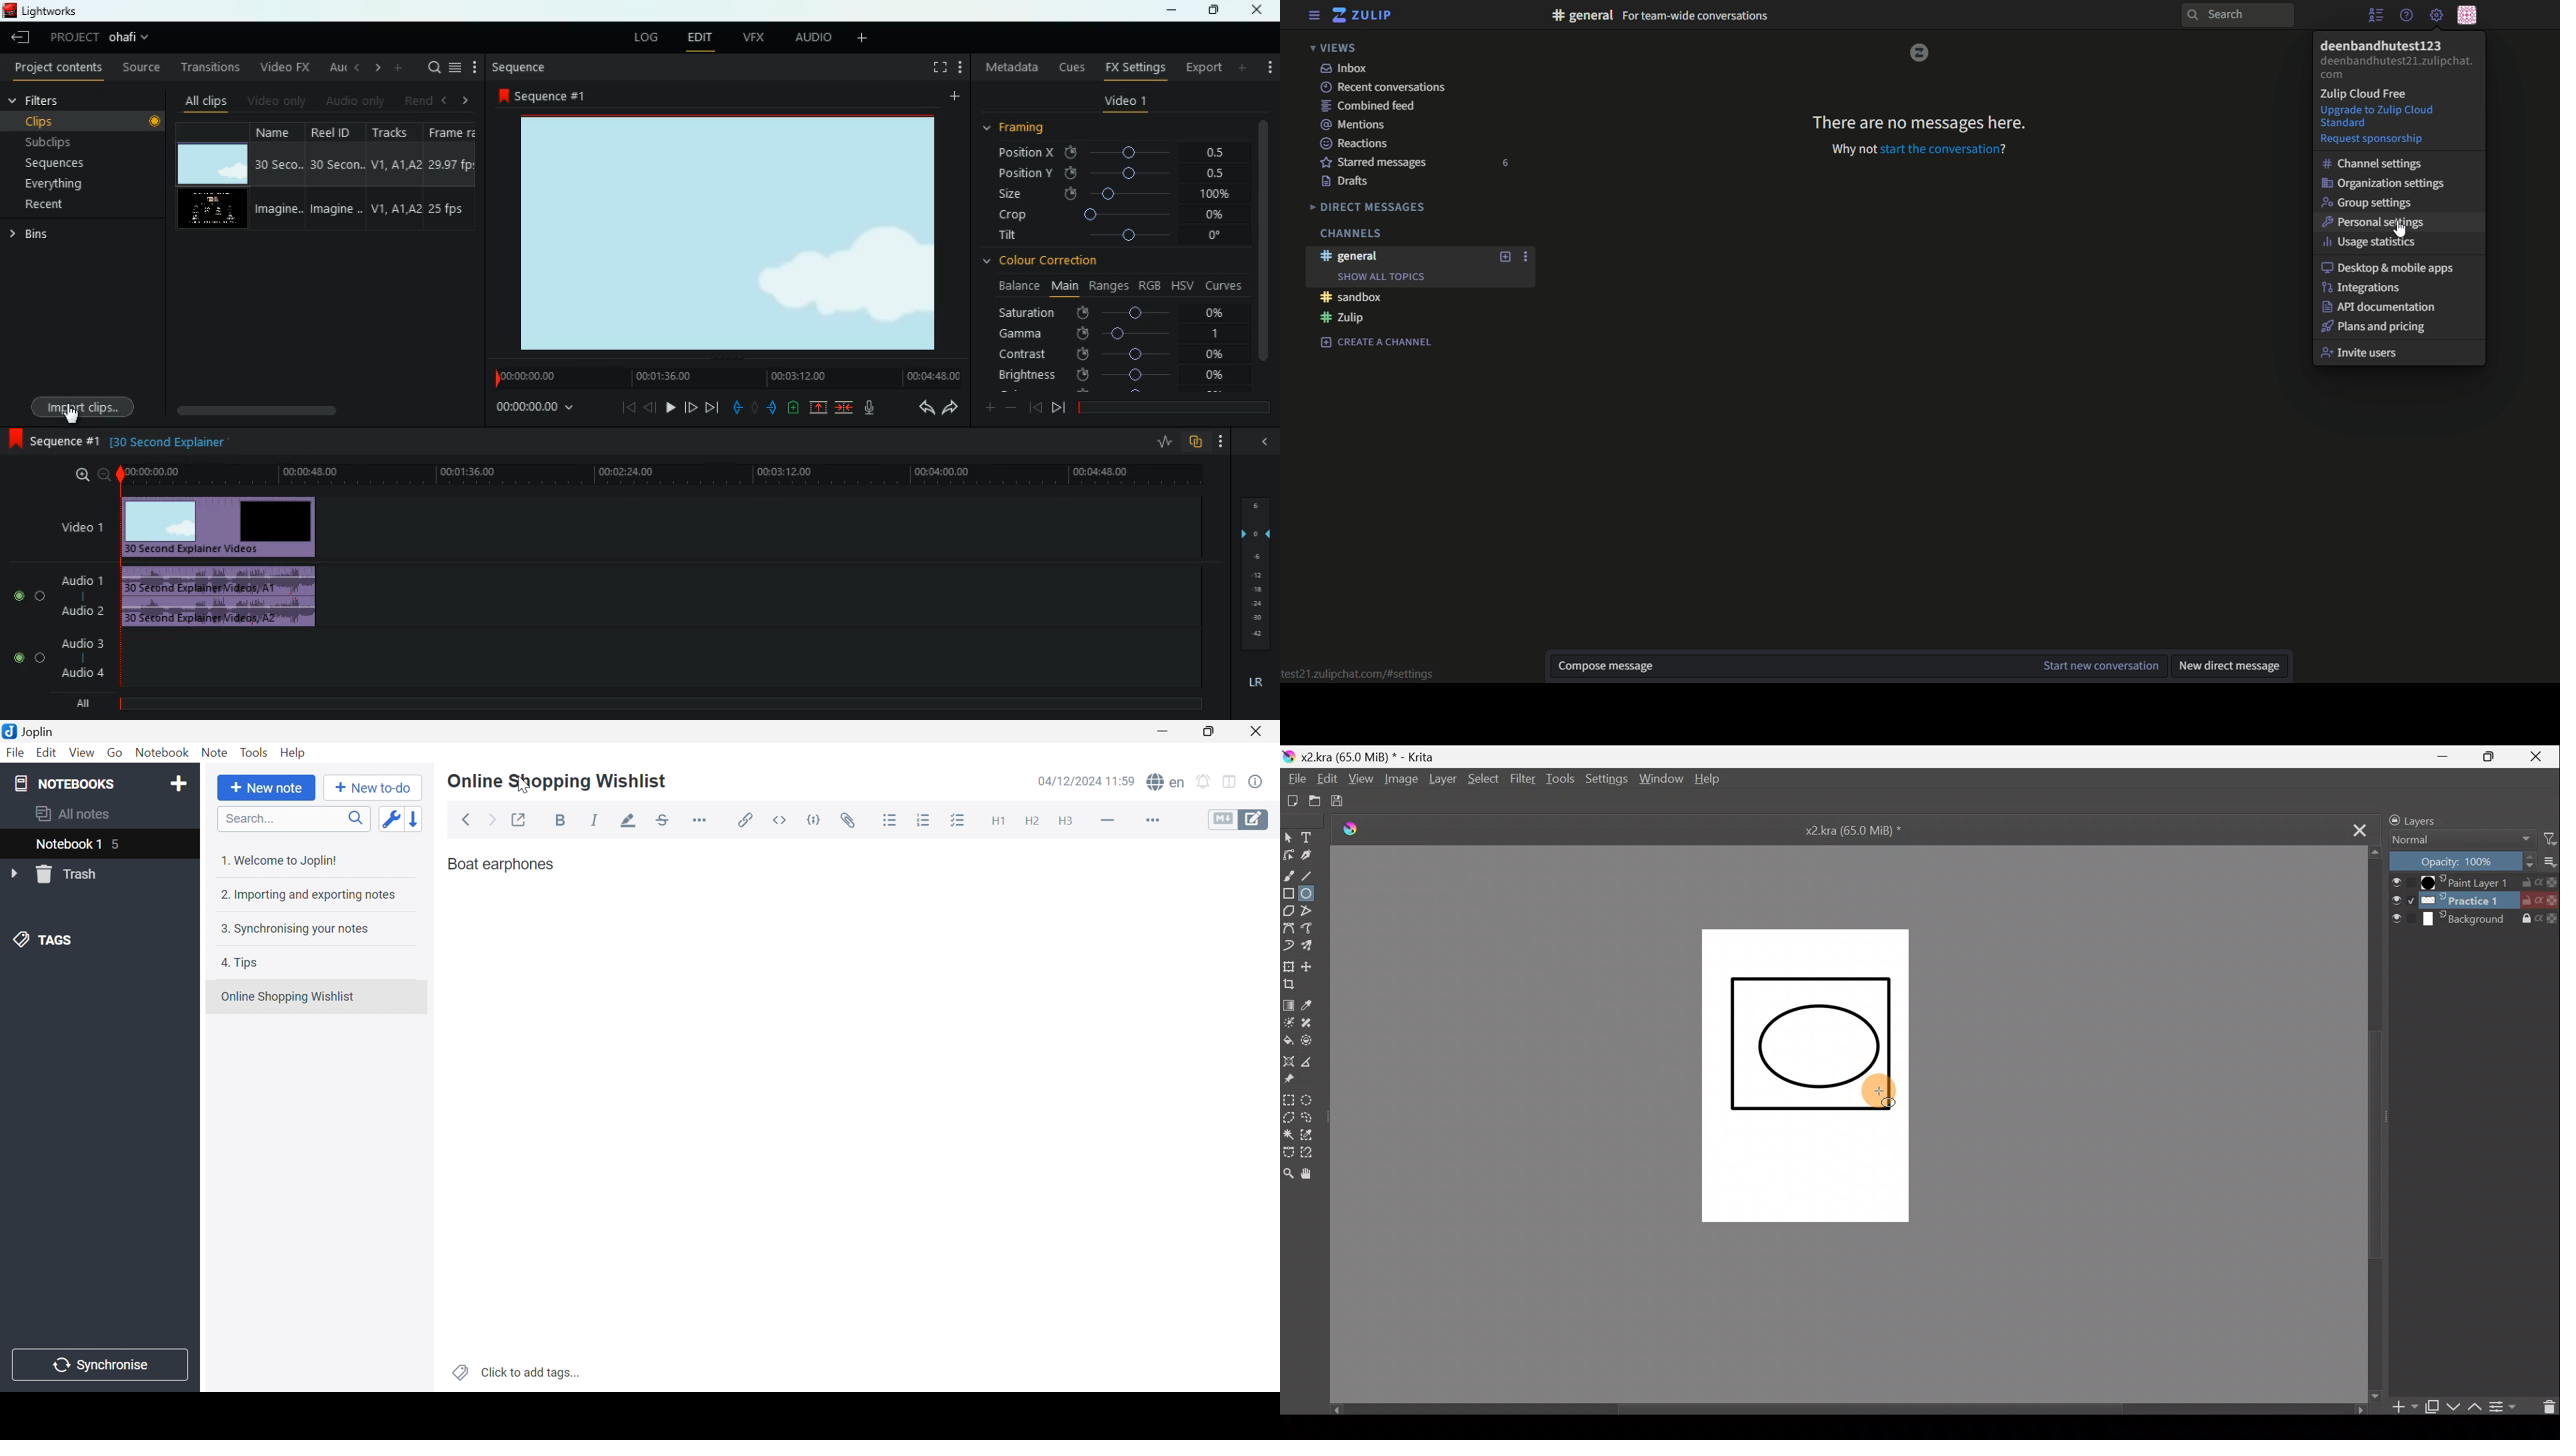  Describe the element at coordinates (279, 861) in the screenshot. I see `1. Welcome to Joplin!` at that location.